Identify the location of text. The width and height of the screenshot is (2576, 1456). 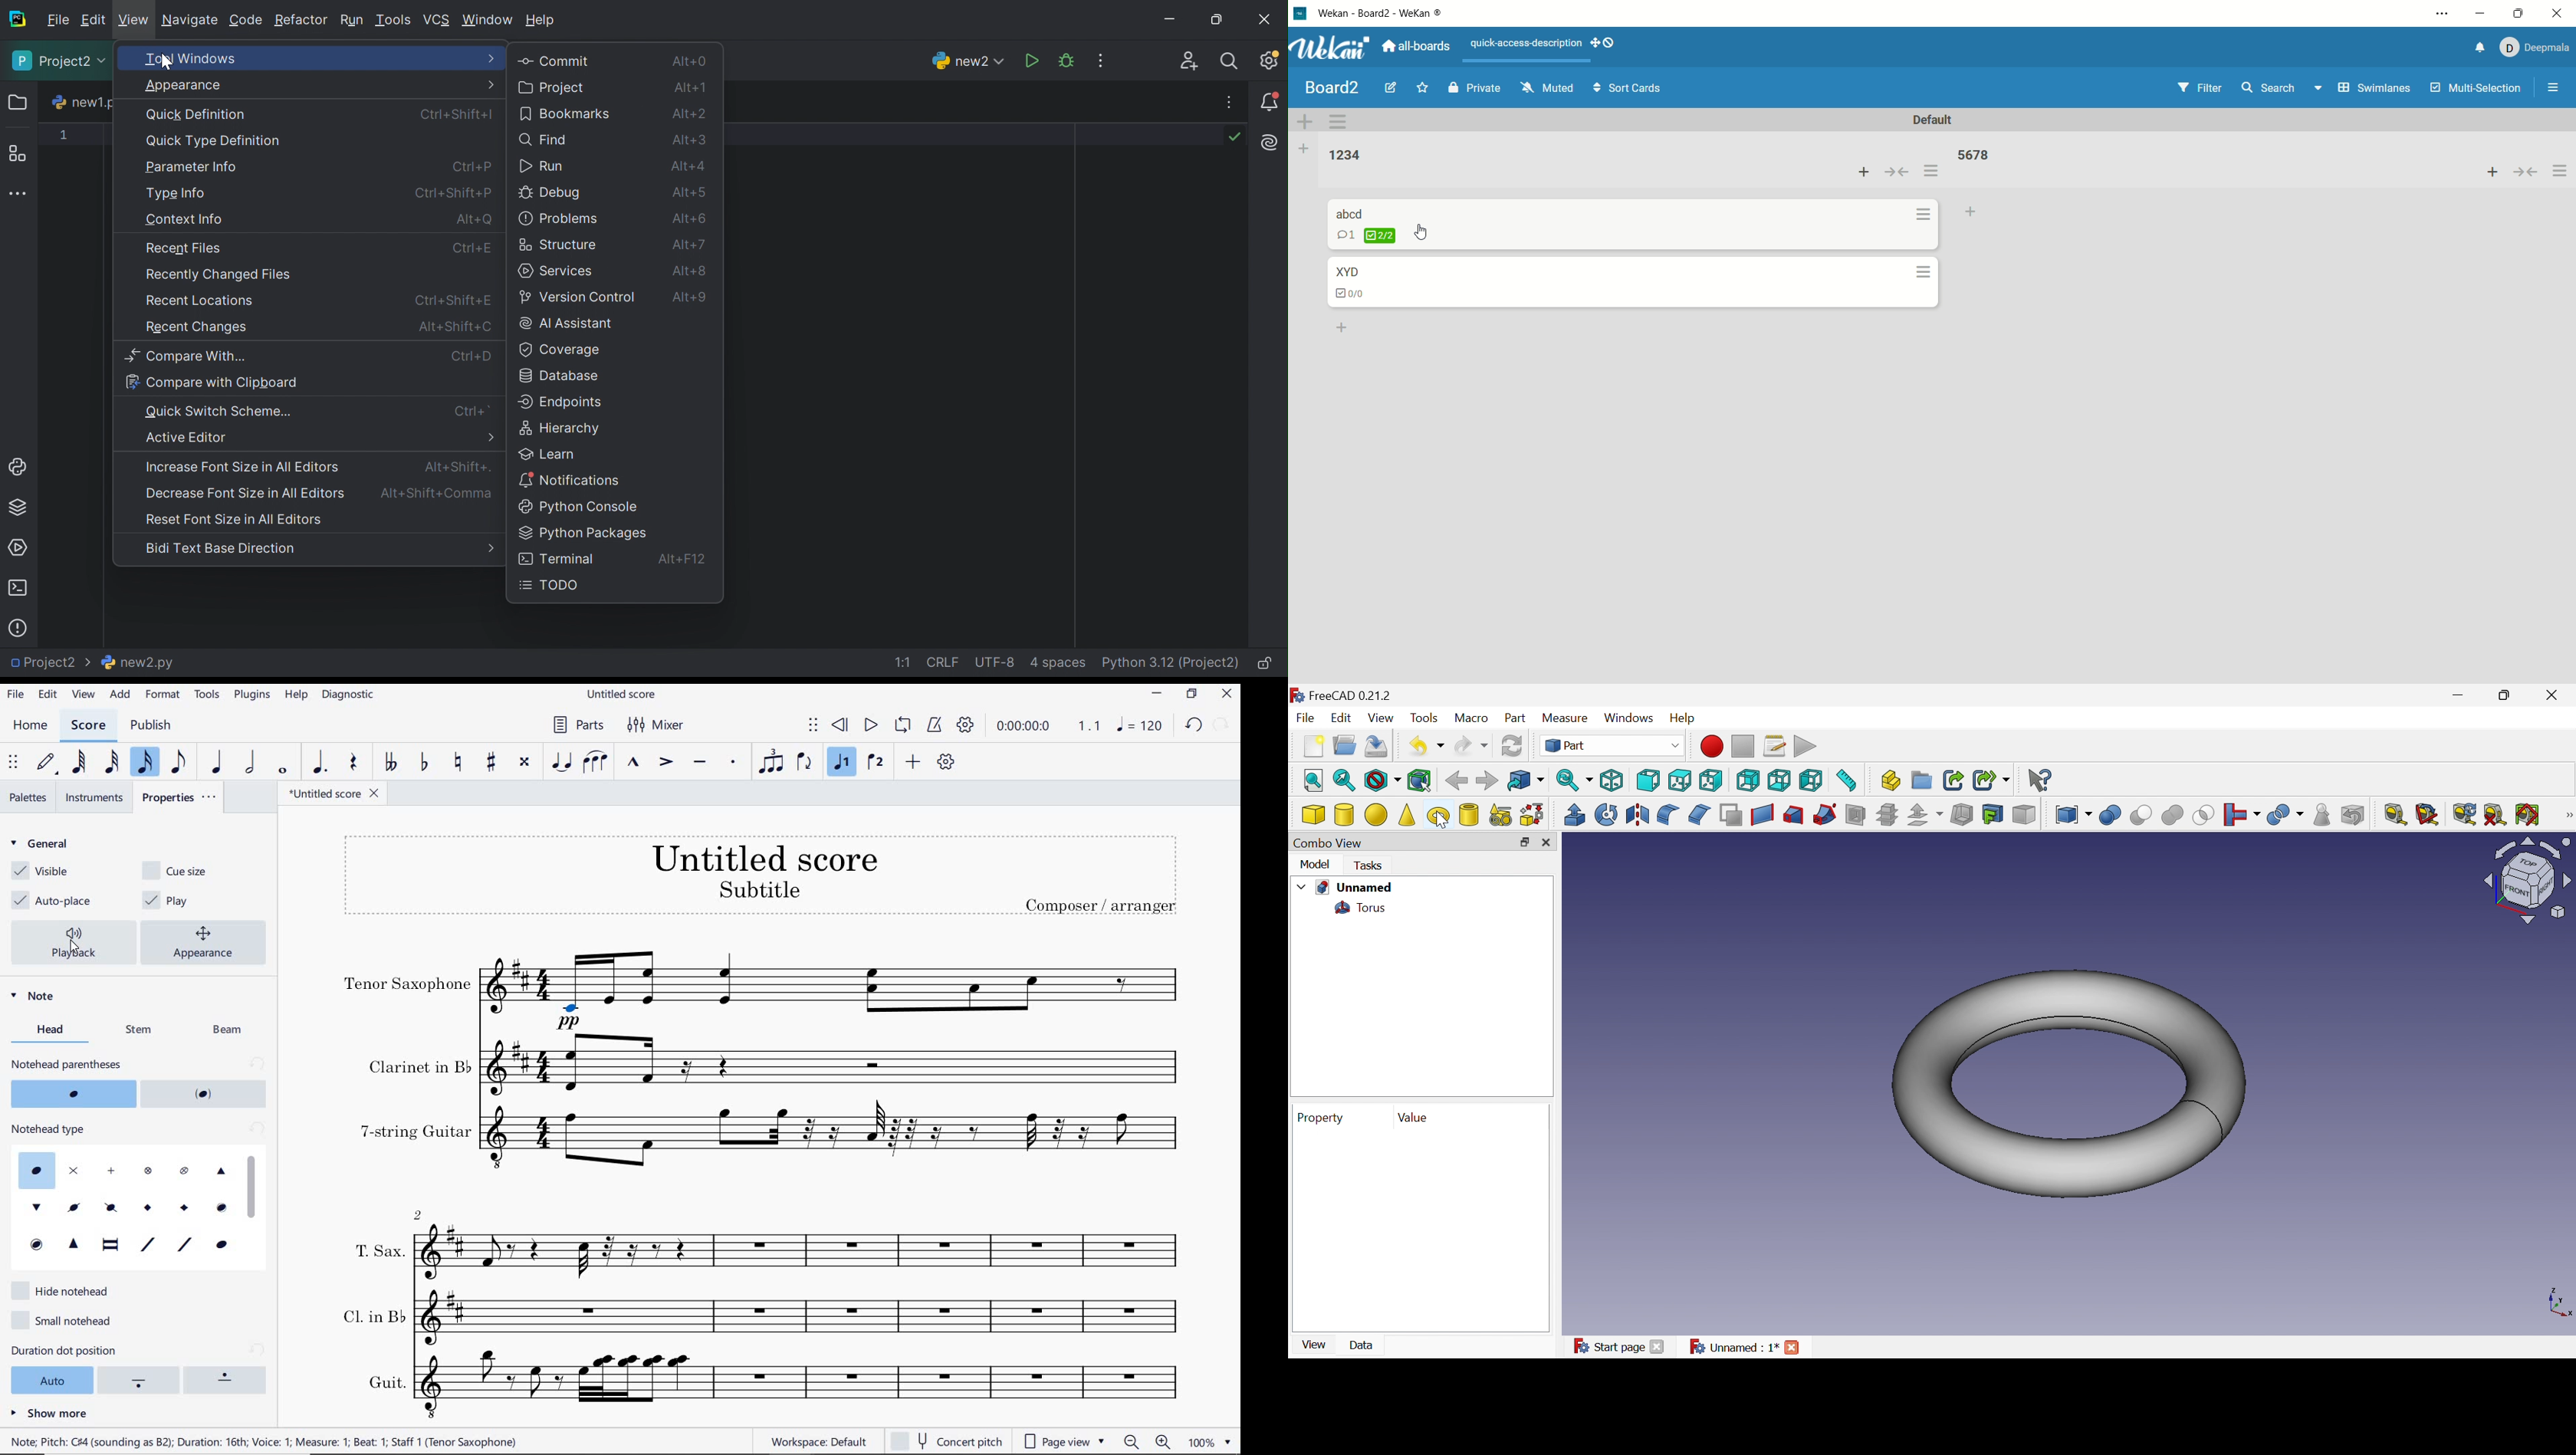
(385, 1382).